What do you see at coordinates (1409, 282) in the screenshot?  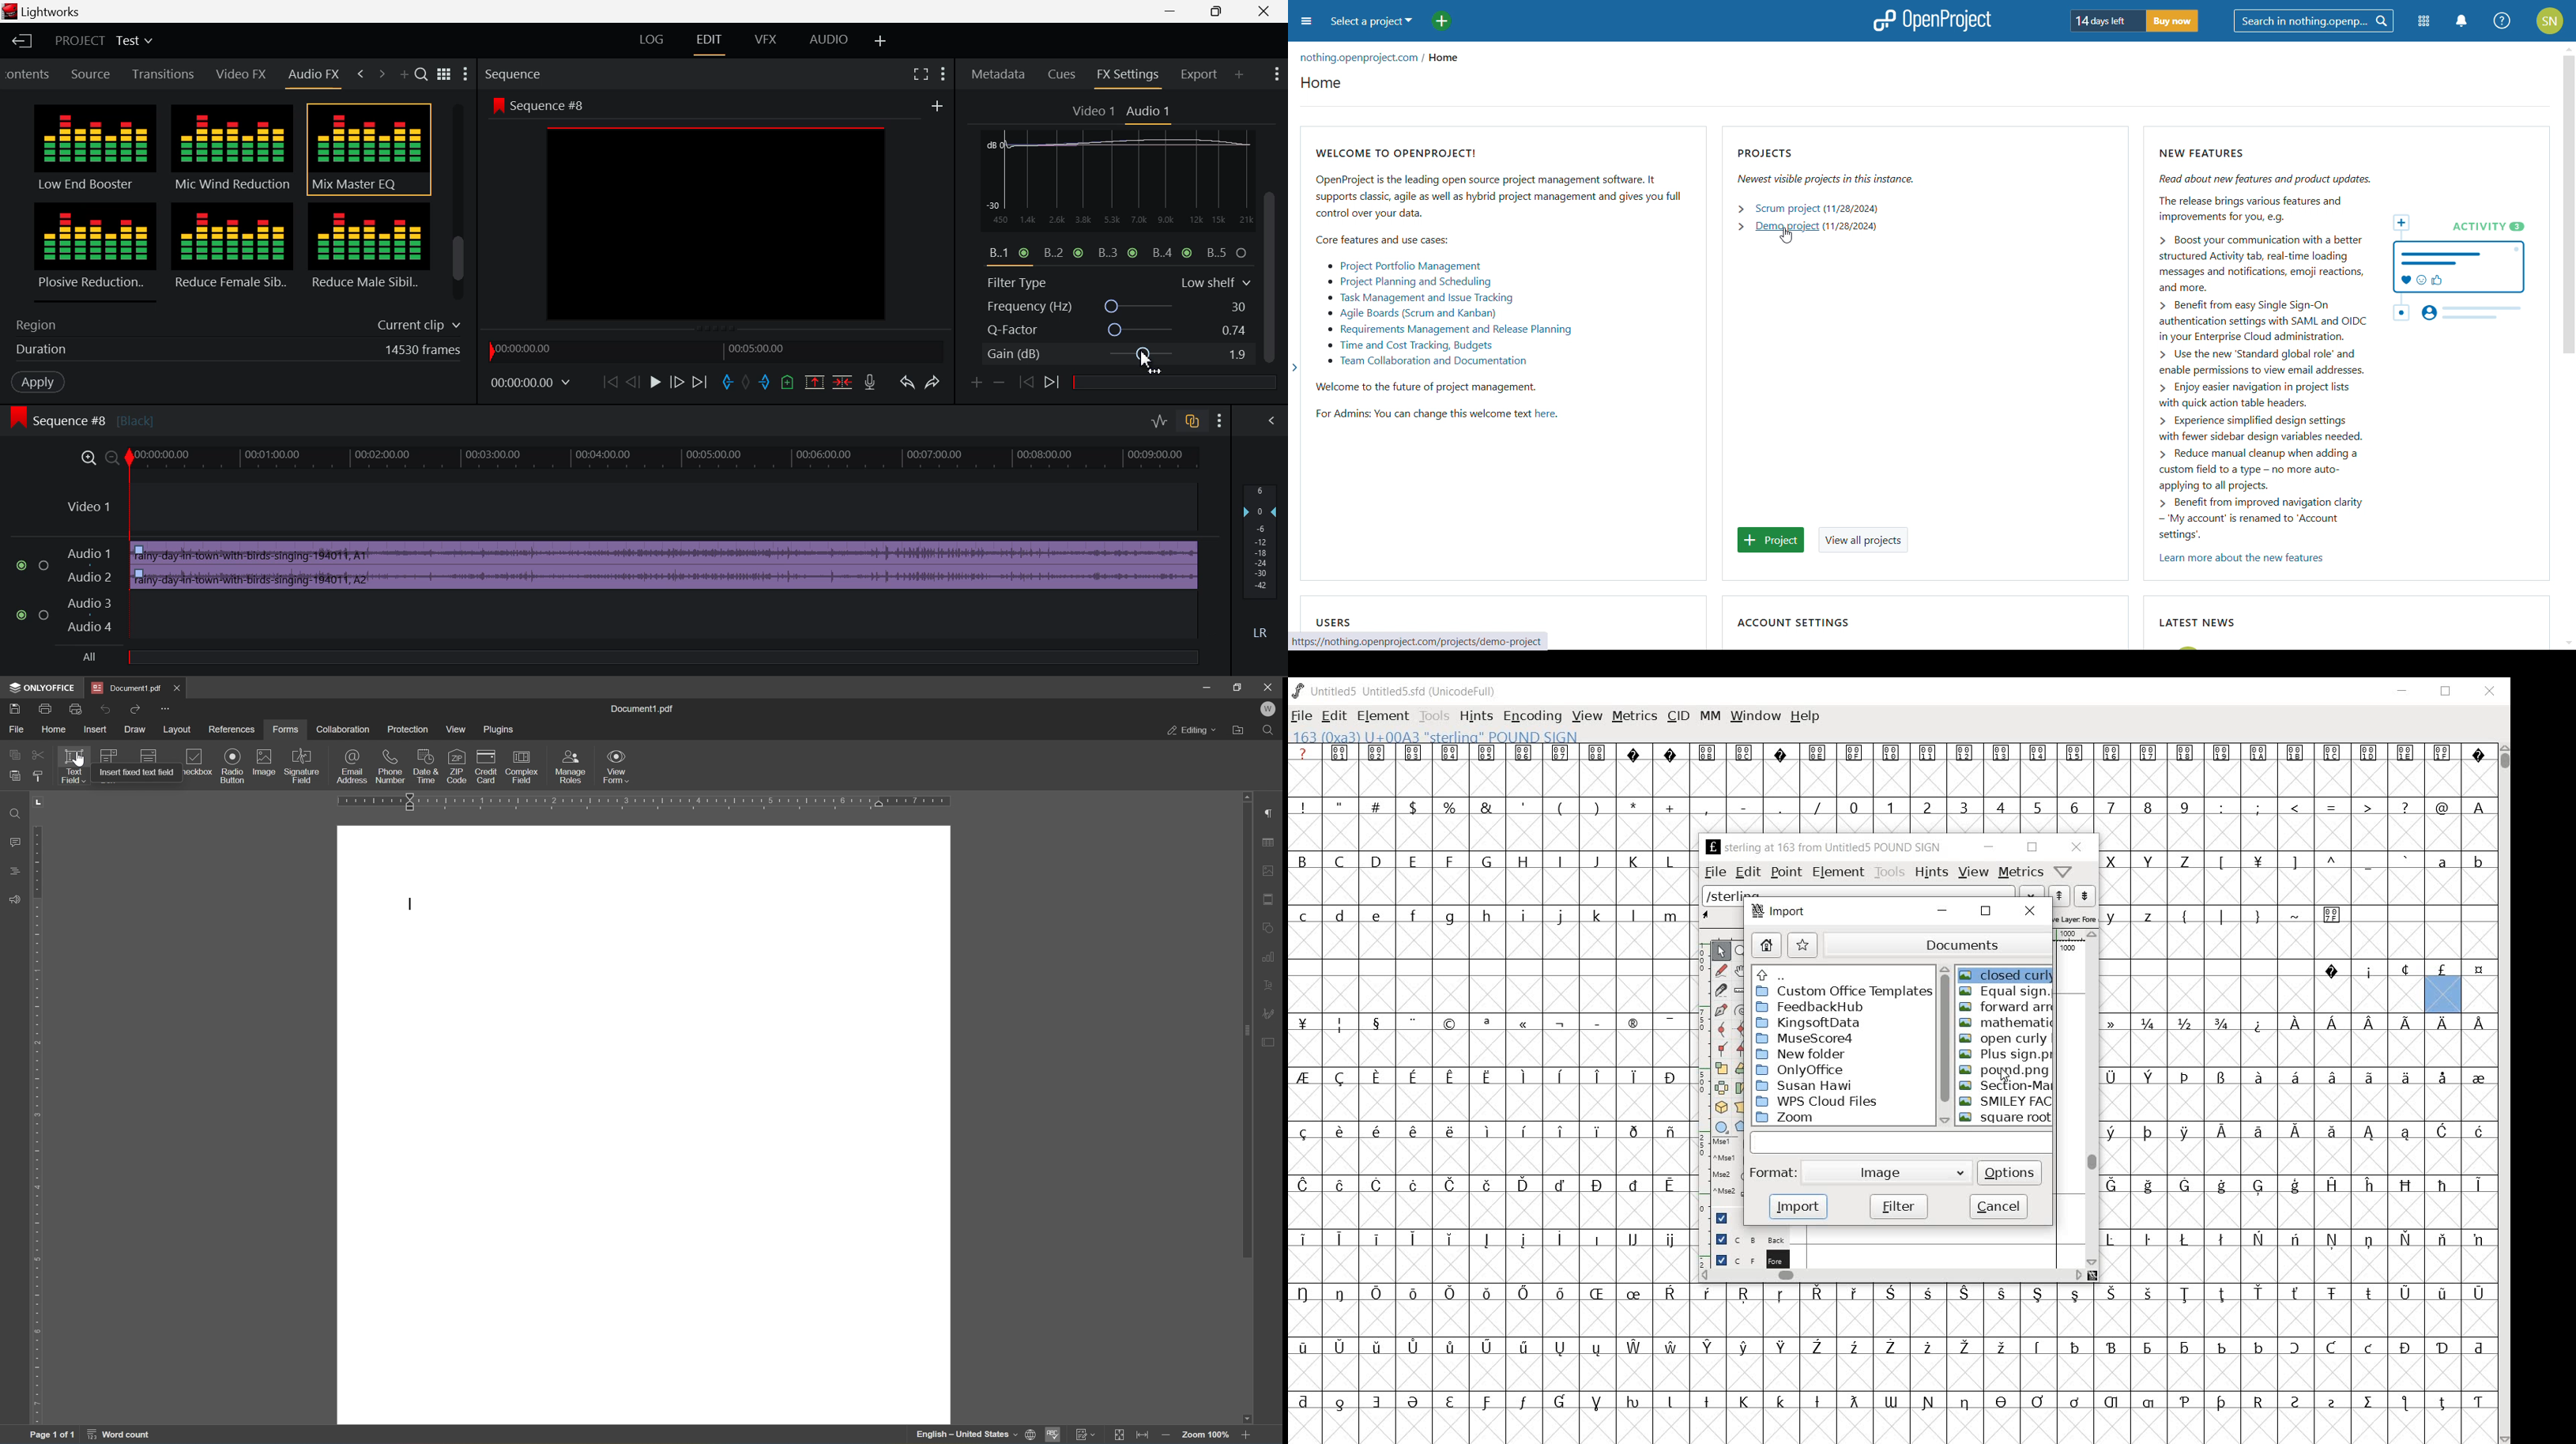 I see `project planning and scheduling` at bounding box center [1409, 282].